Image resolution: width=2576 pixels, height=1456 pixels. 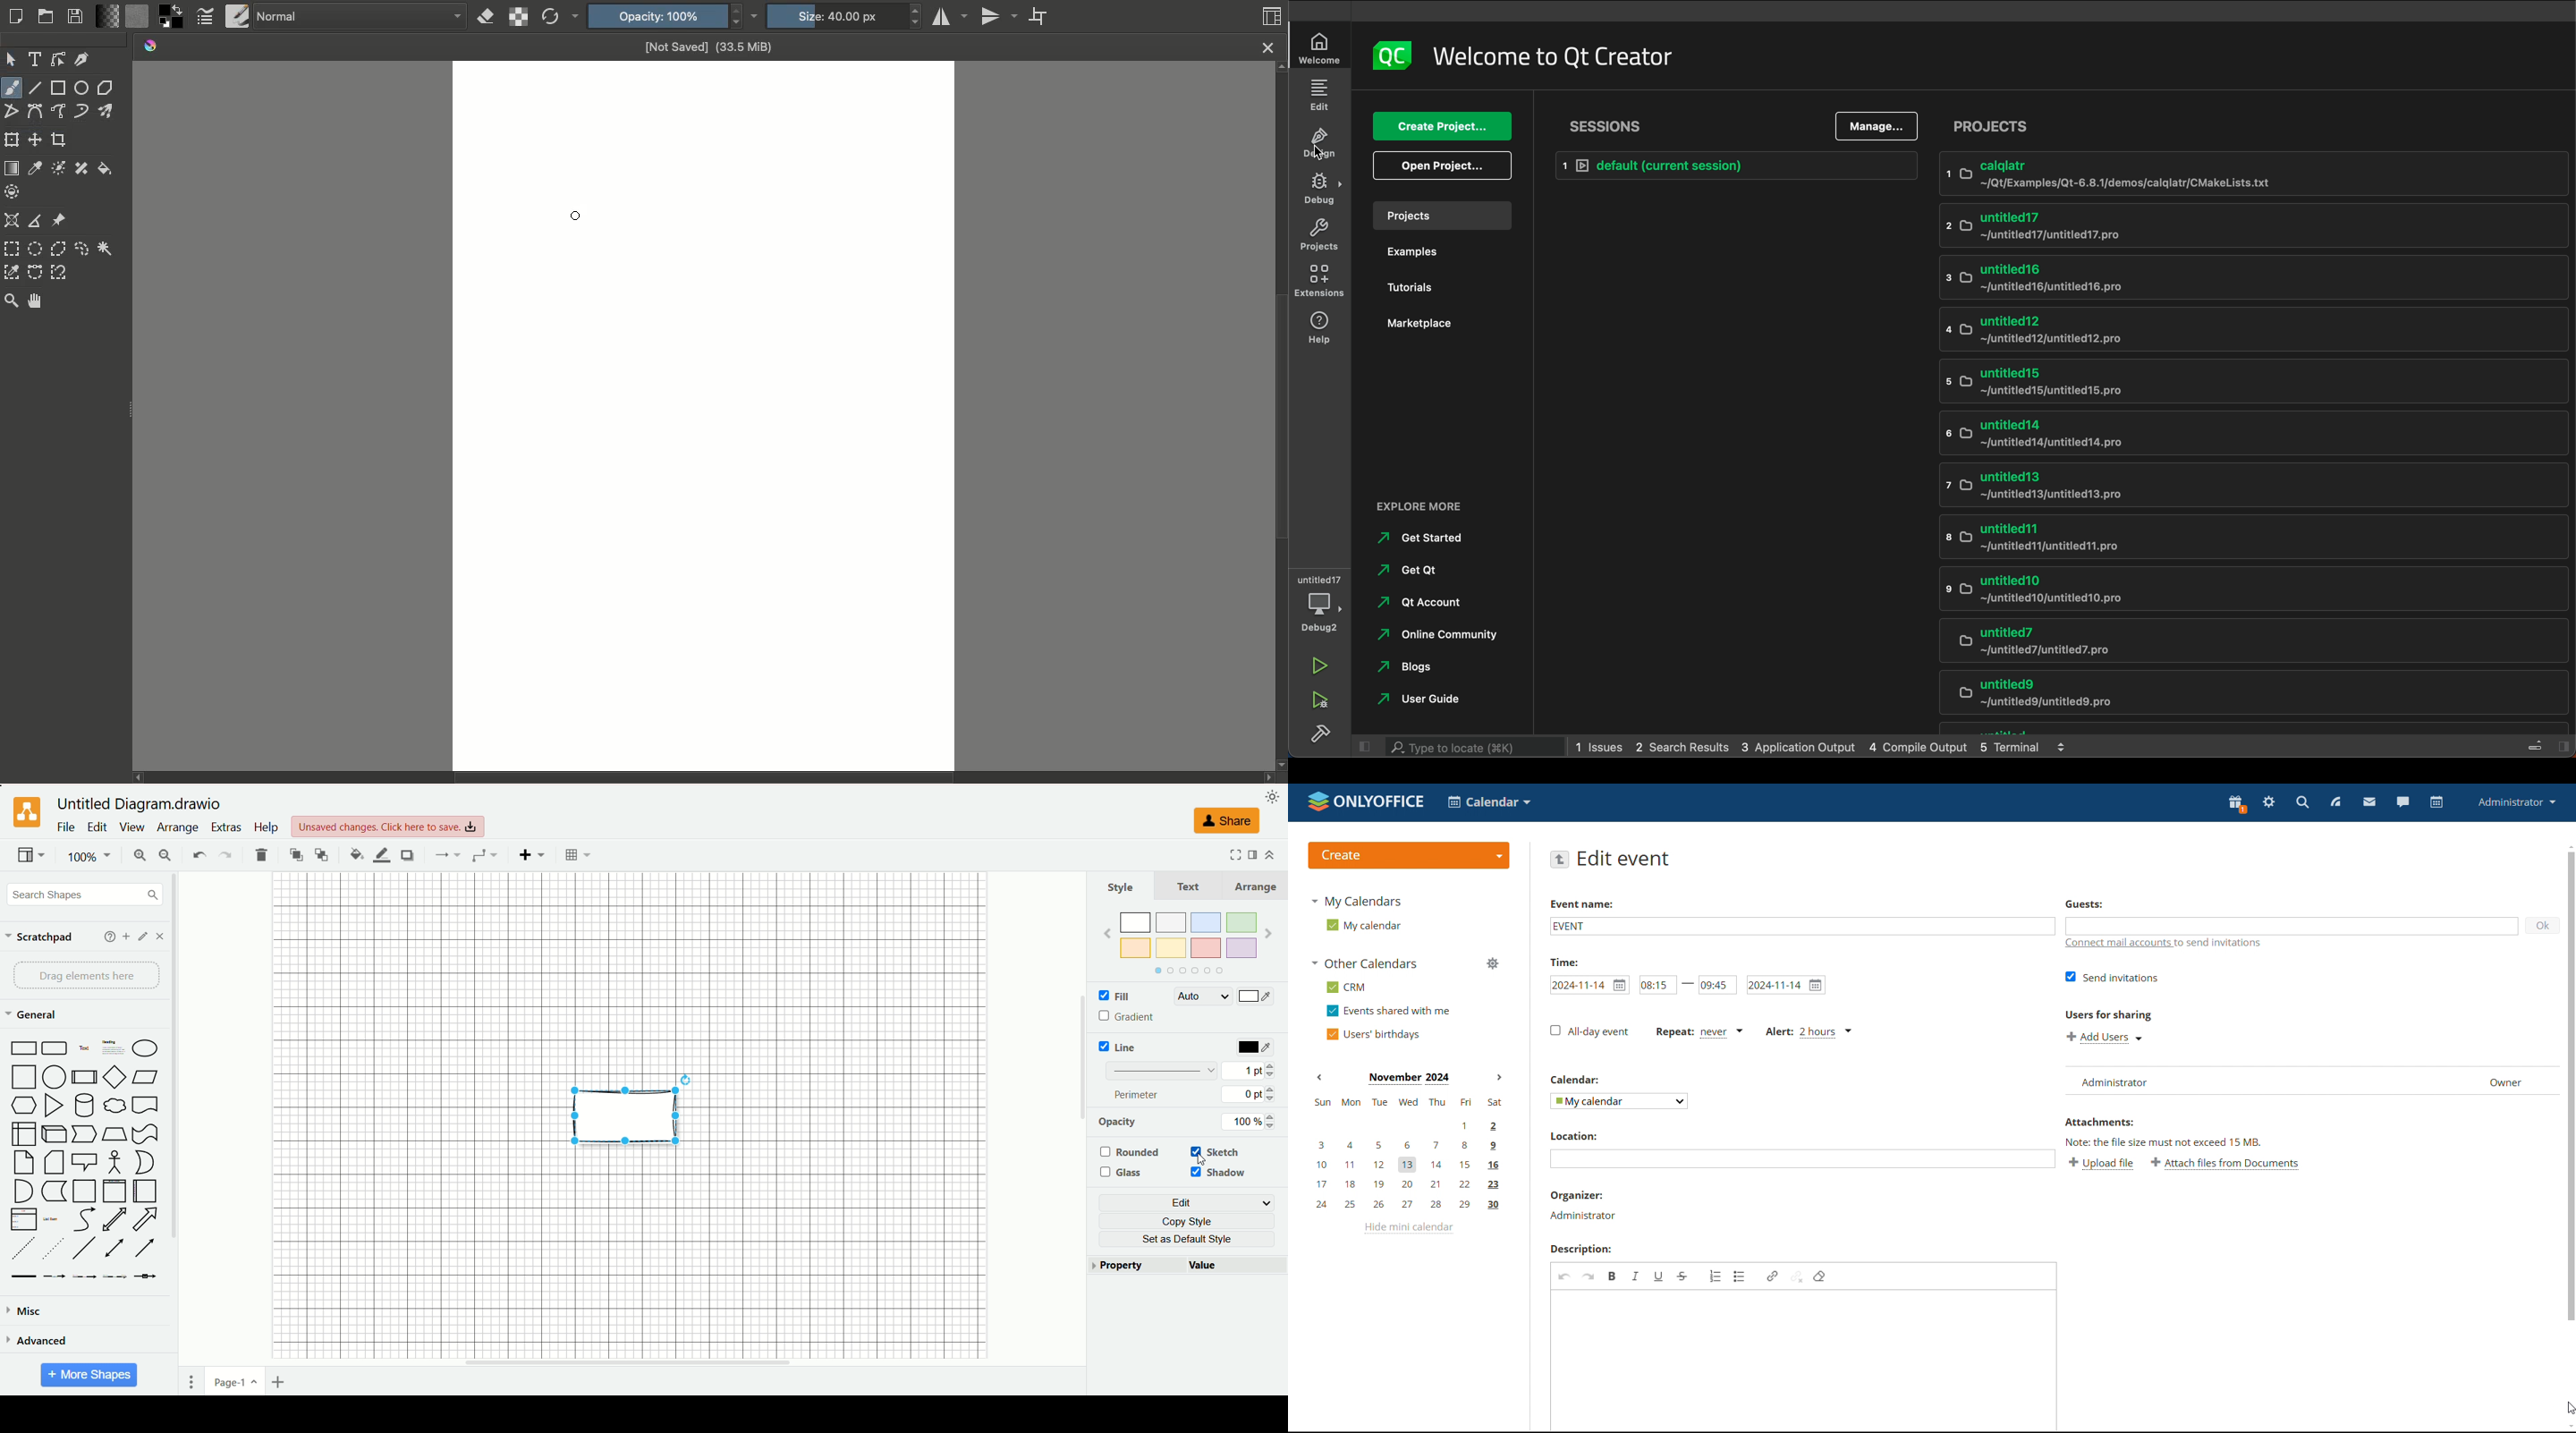 What do you see at coordinates (91, 857) in the screenshot?
I see `100%` at bounding box center [91, 857].